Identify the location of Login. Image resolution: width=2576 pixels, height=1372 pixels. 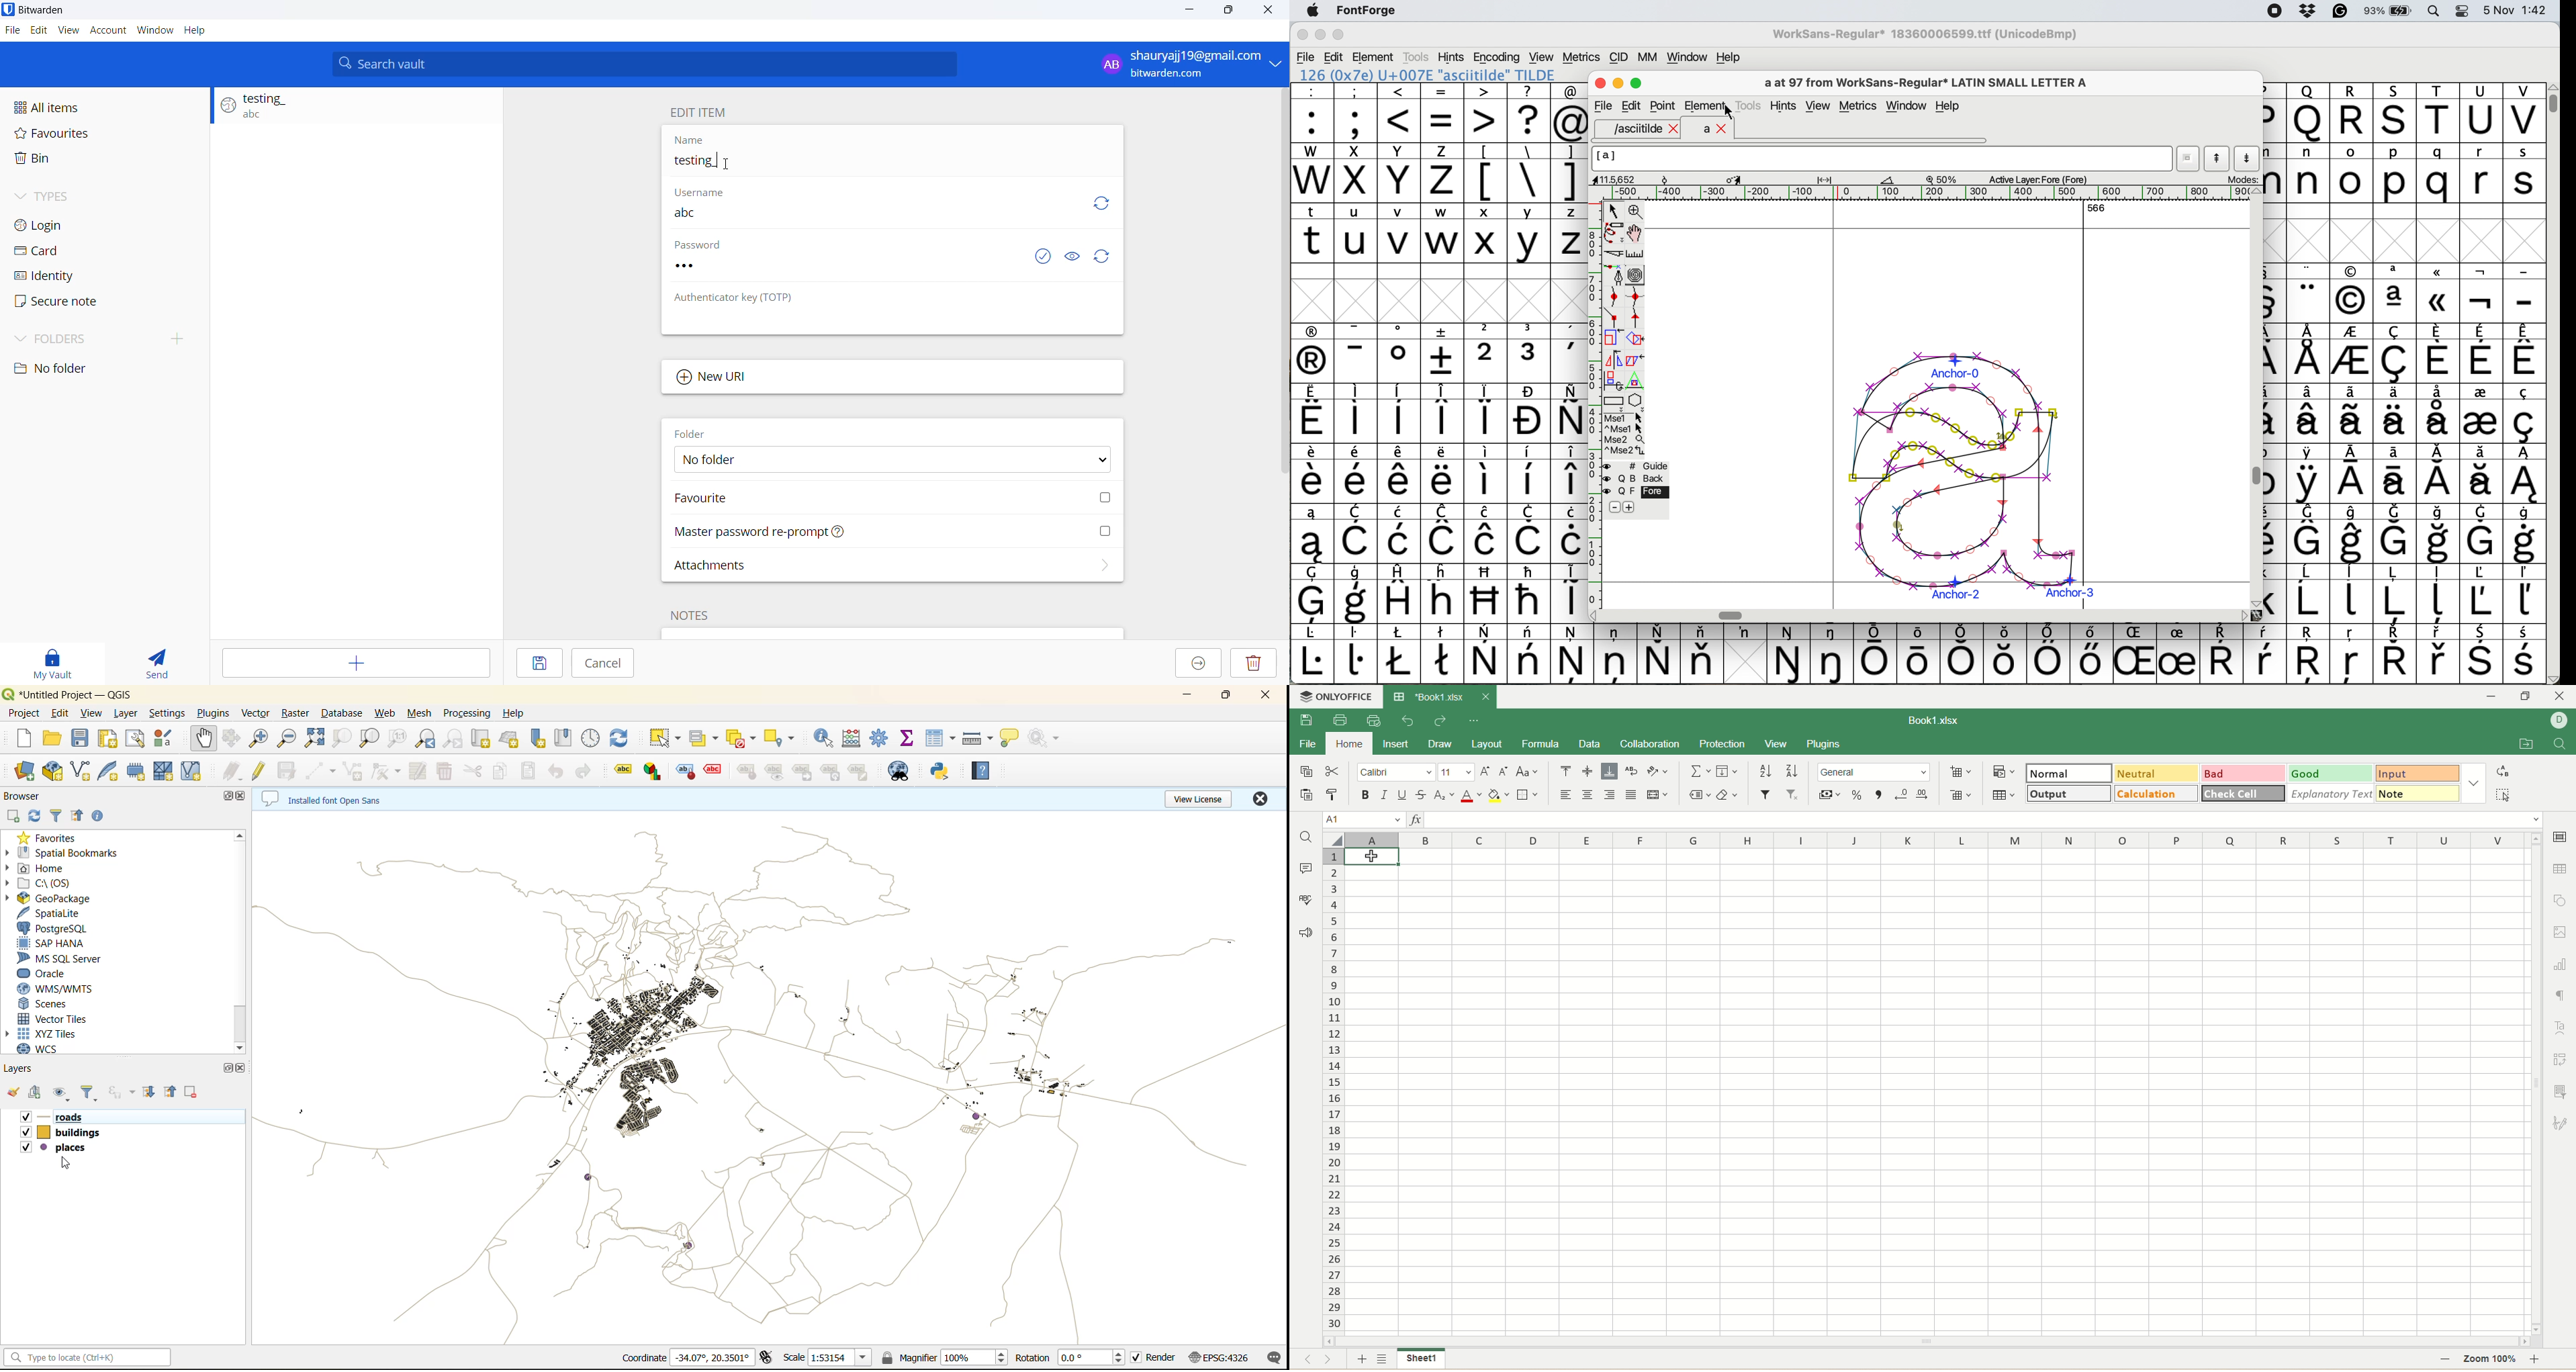
(95, 226).